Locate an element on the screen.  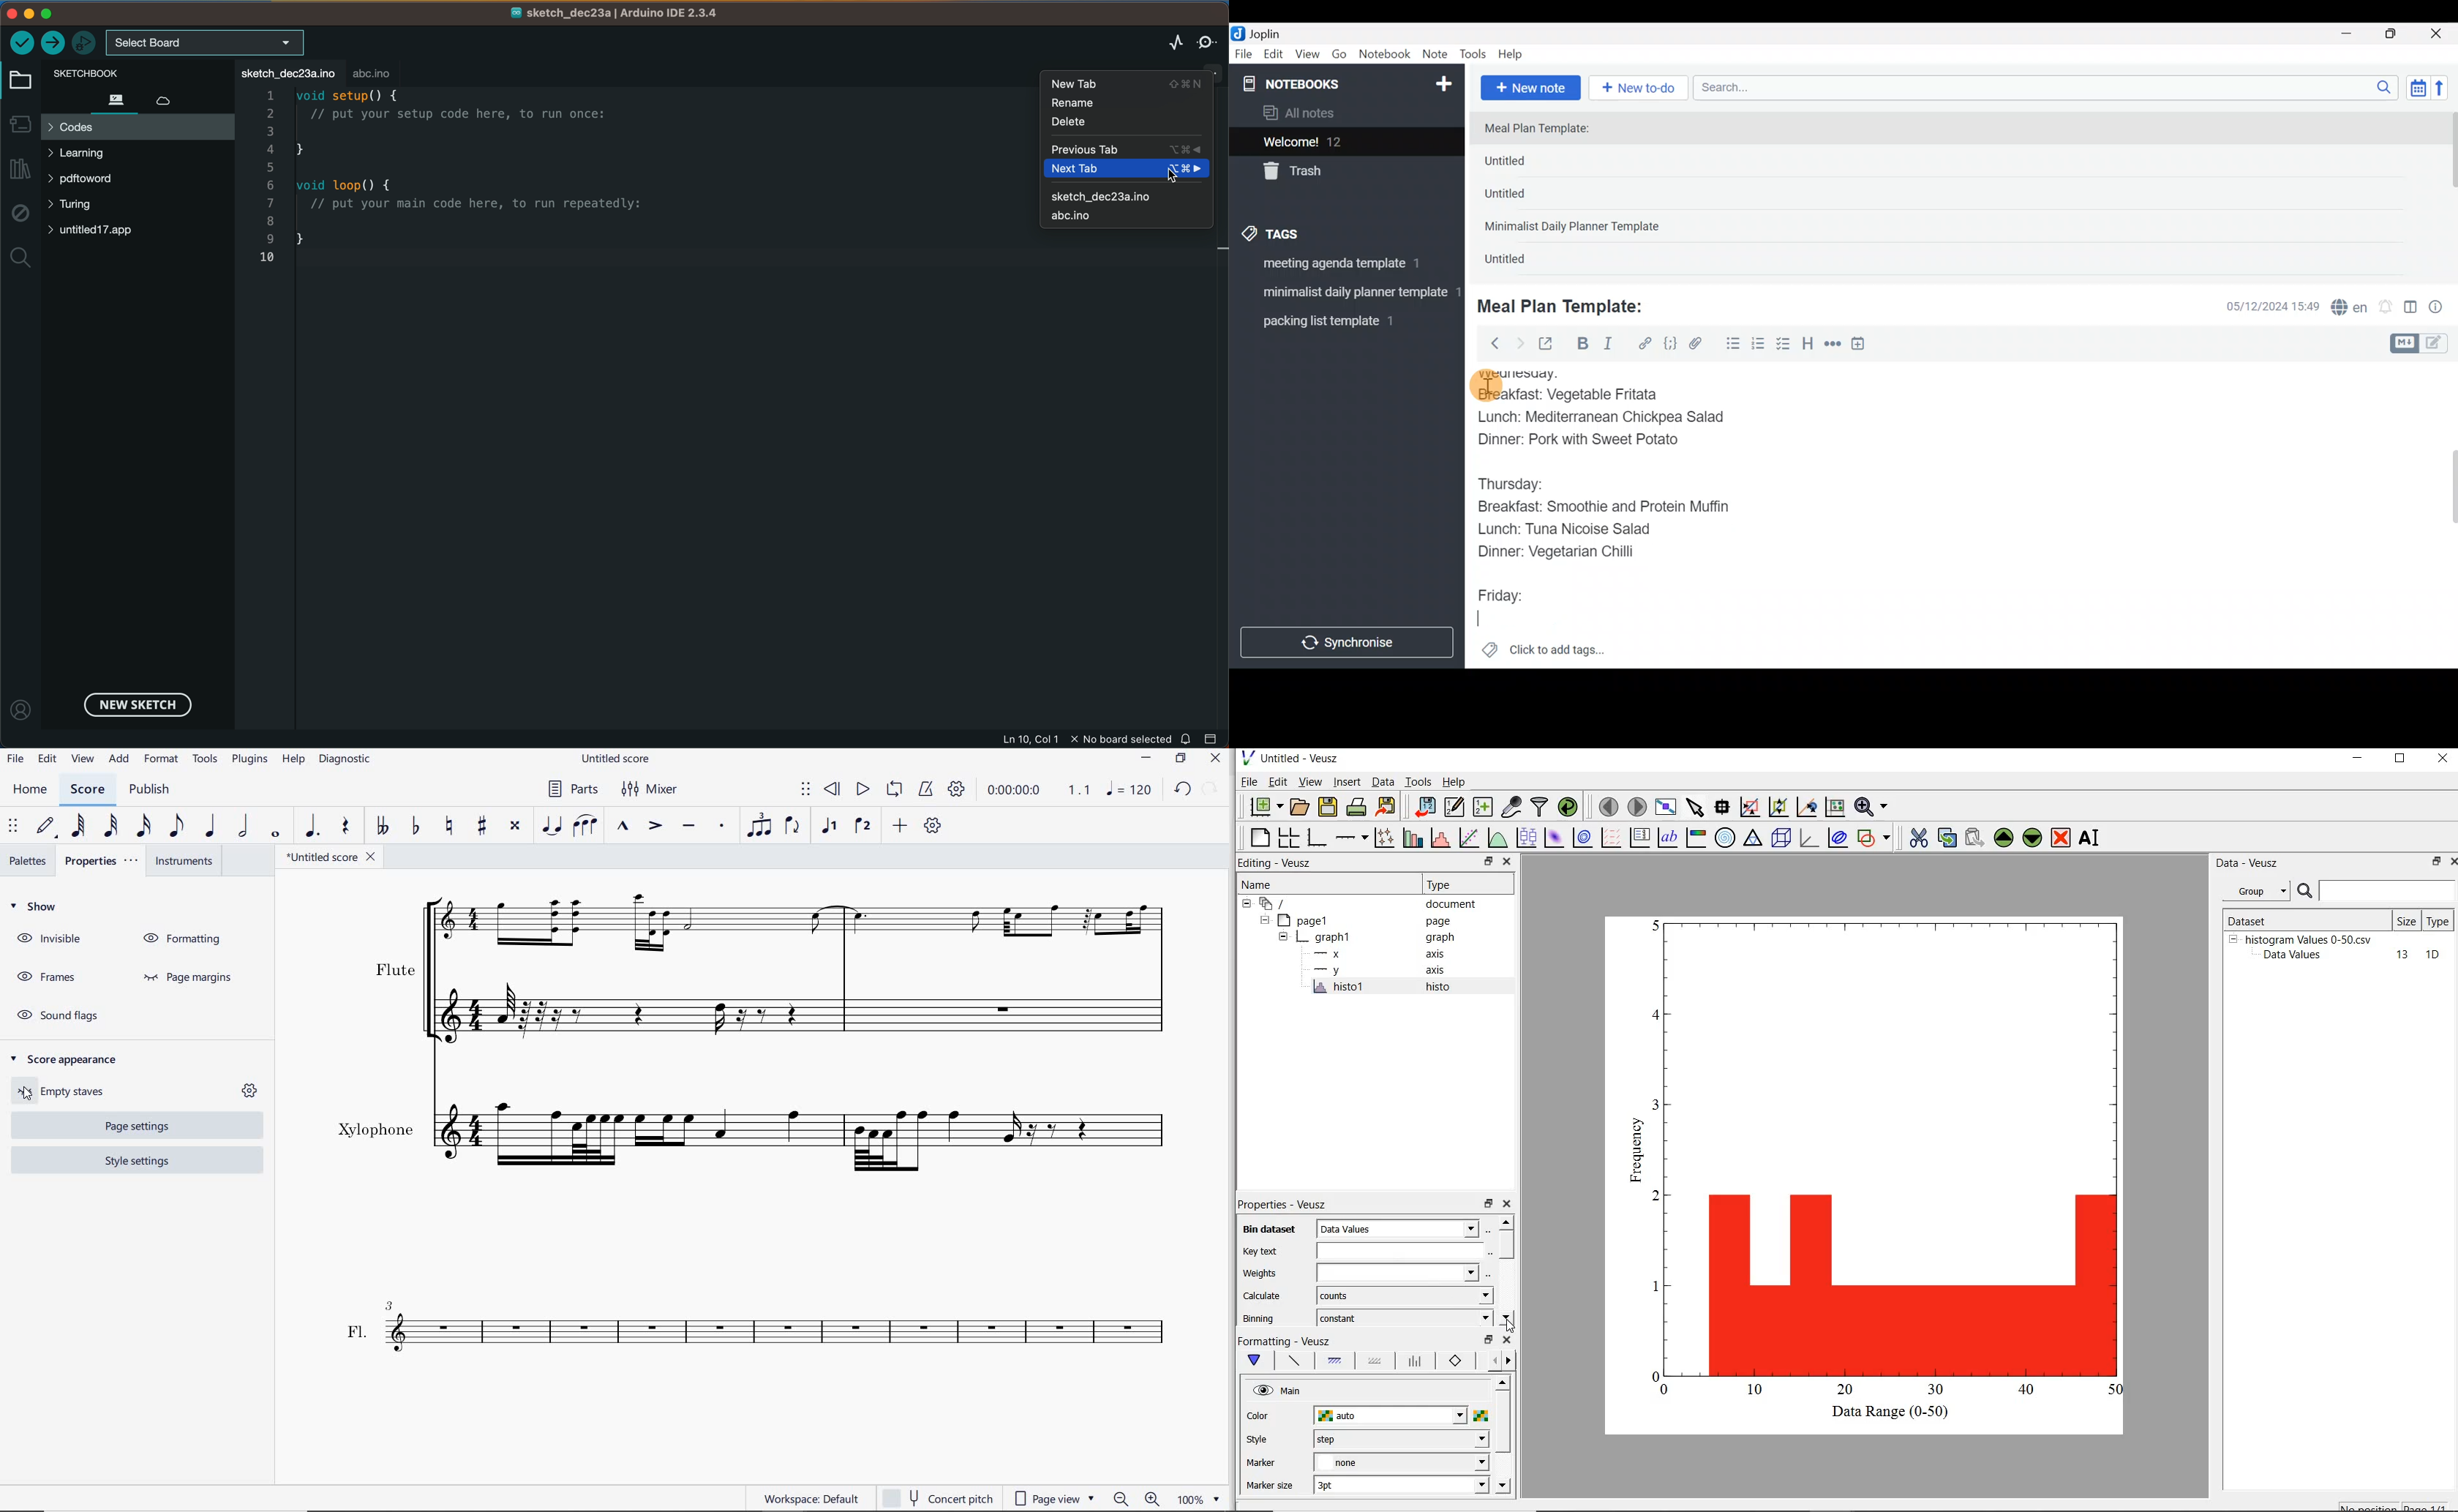
histo is located at coordinates (1439, 988).